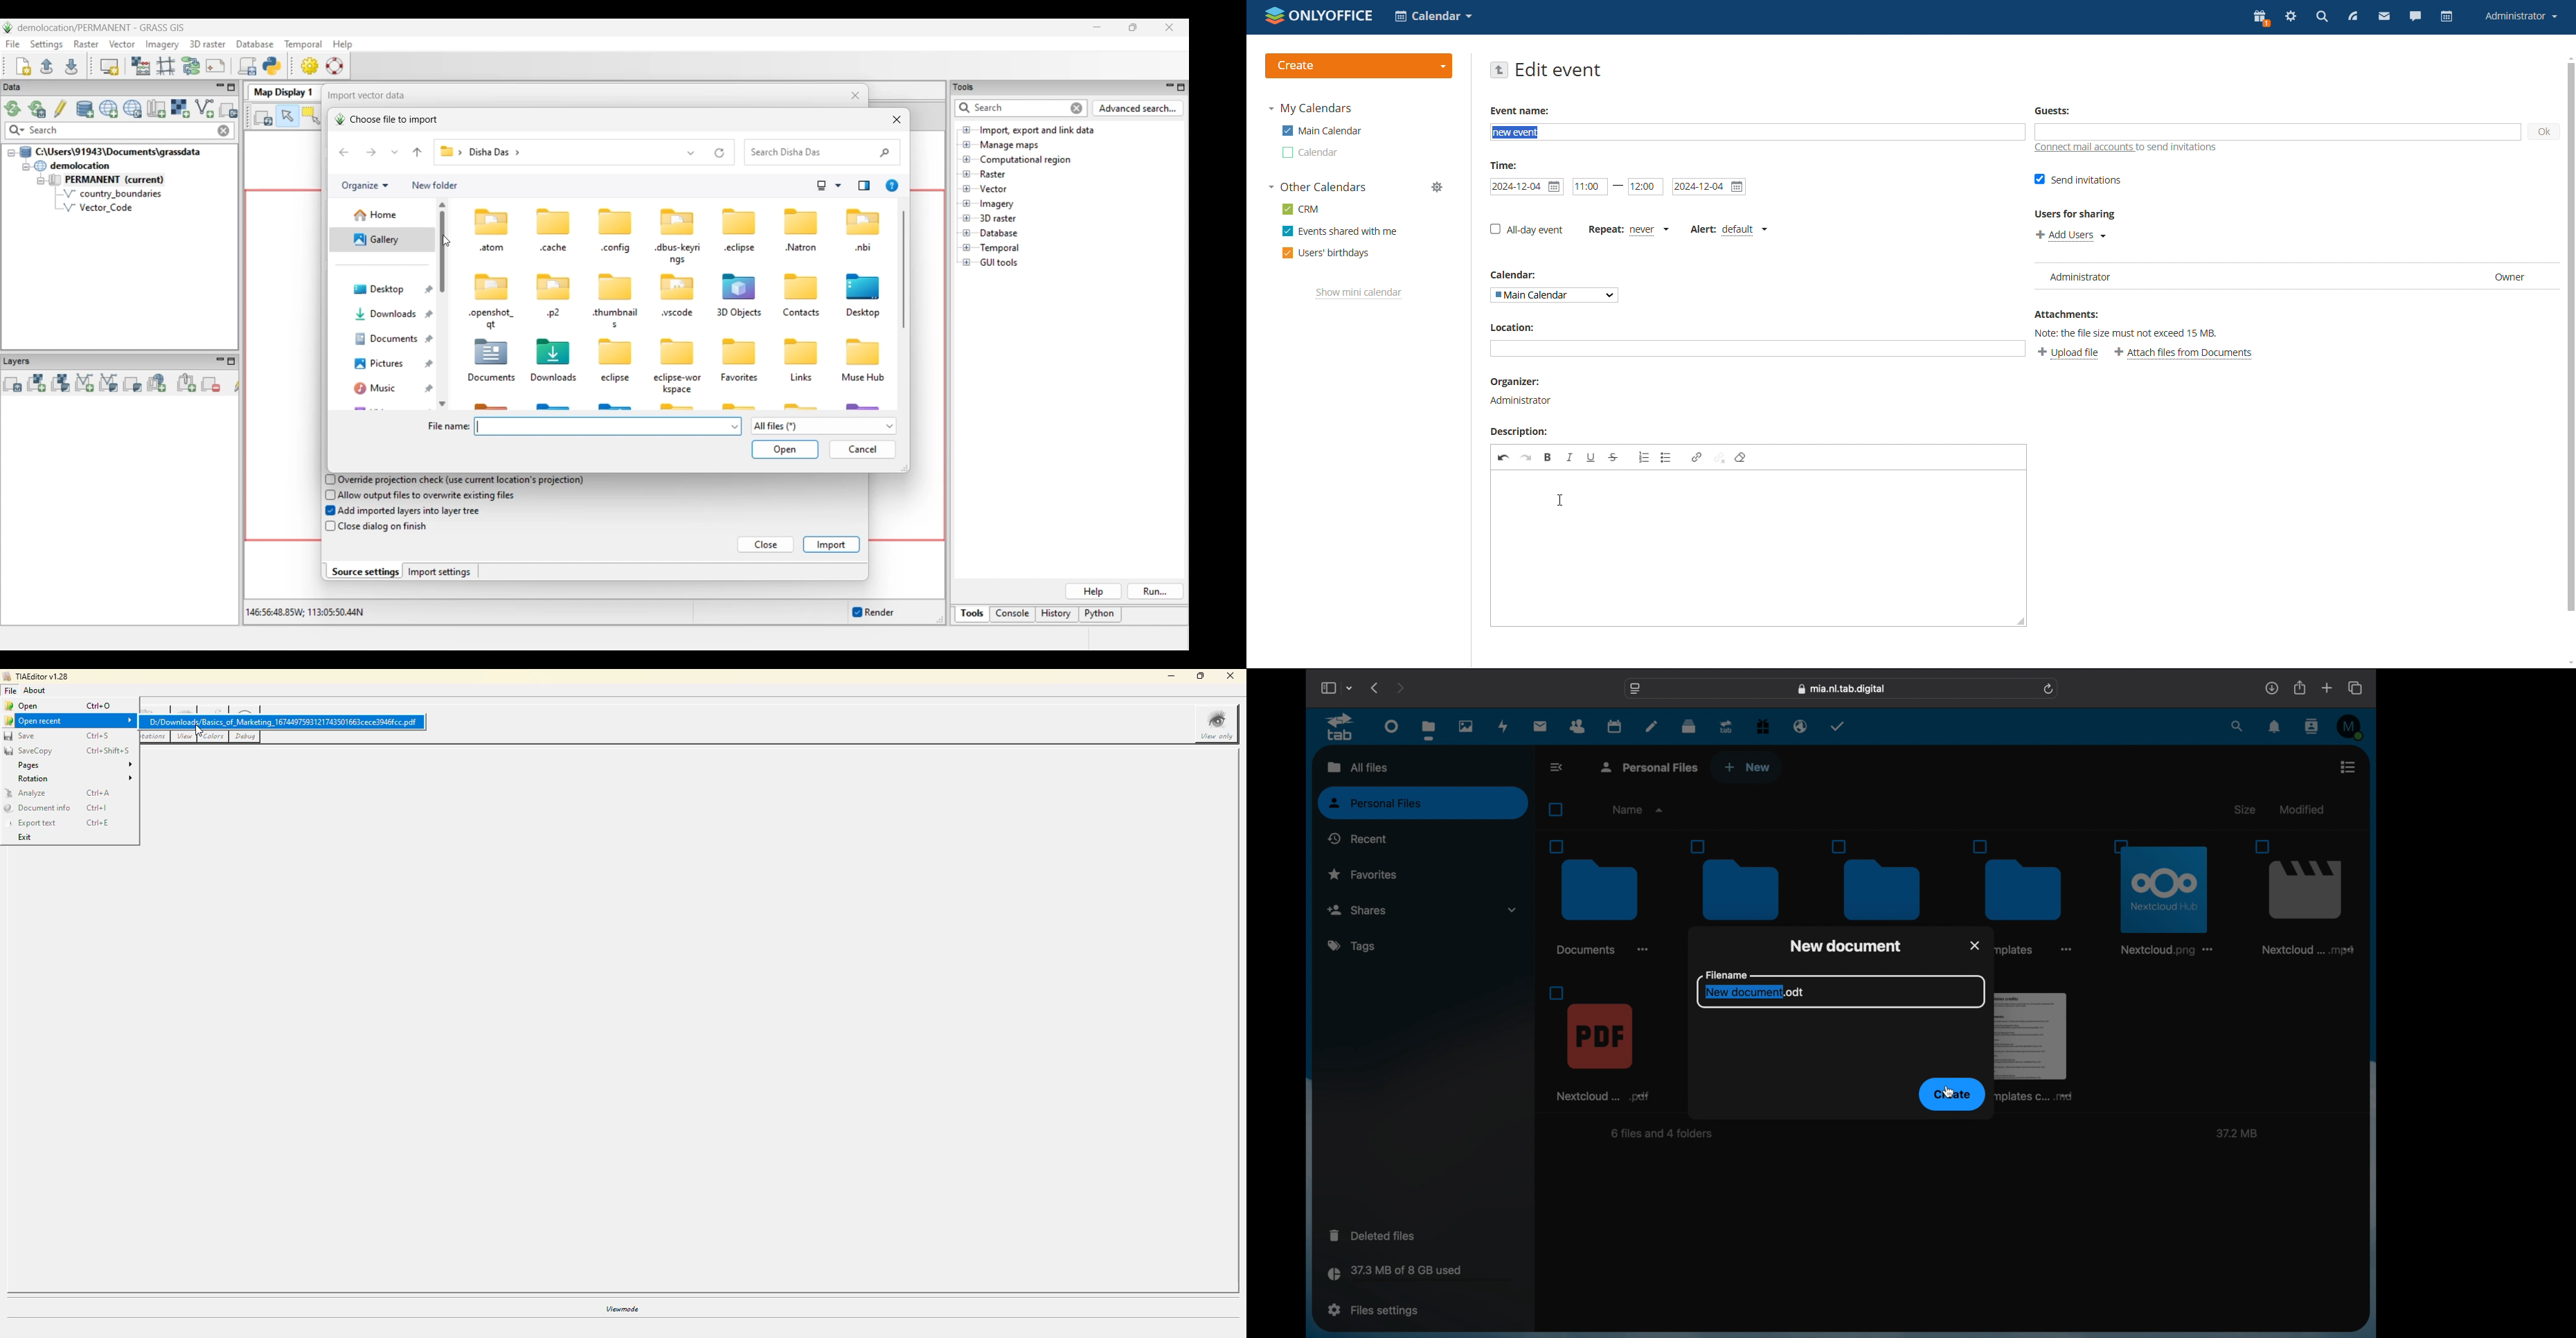 The width and height of the screenshot is (2576, 1344). What do you see at coordinates (1601, 1043) in the screenshot?
I see `file` at bounding box center [1601, 1043].